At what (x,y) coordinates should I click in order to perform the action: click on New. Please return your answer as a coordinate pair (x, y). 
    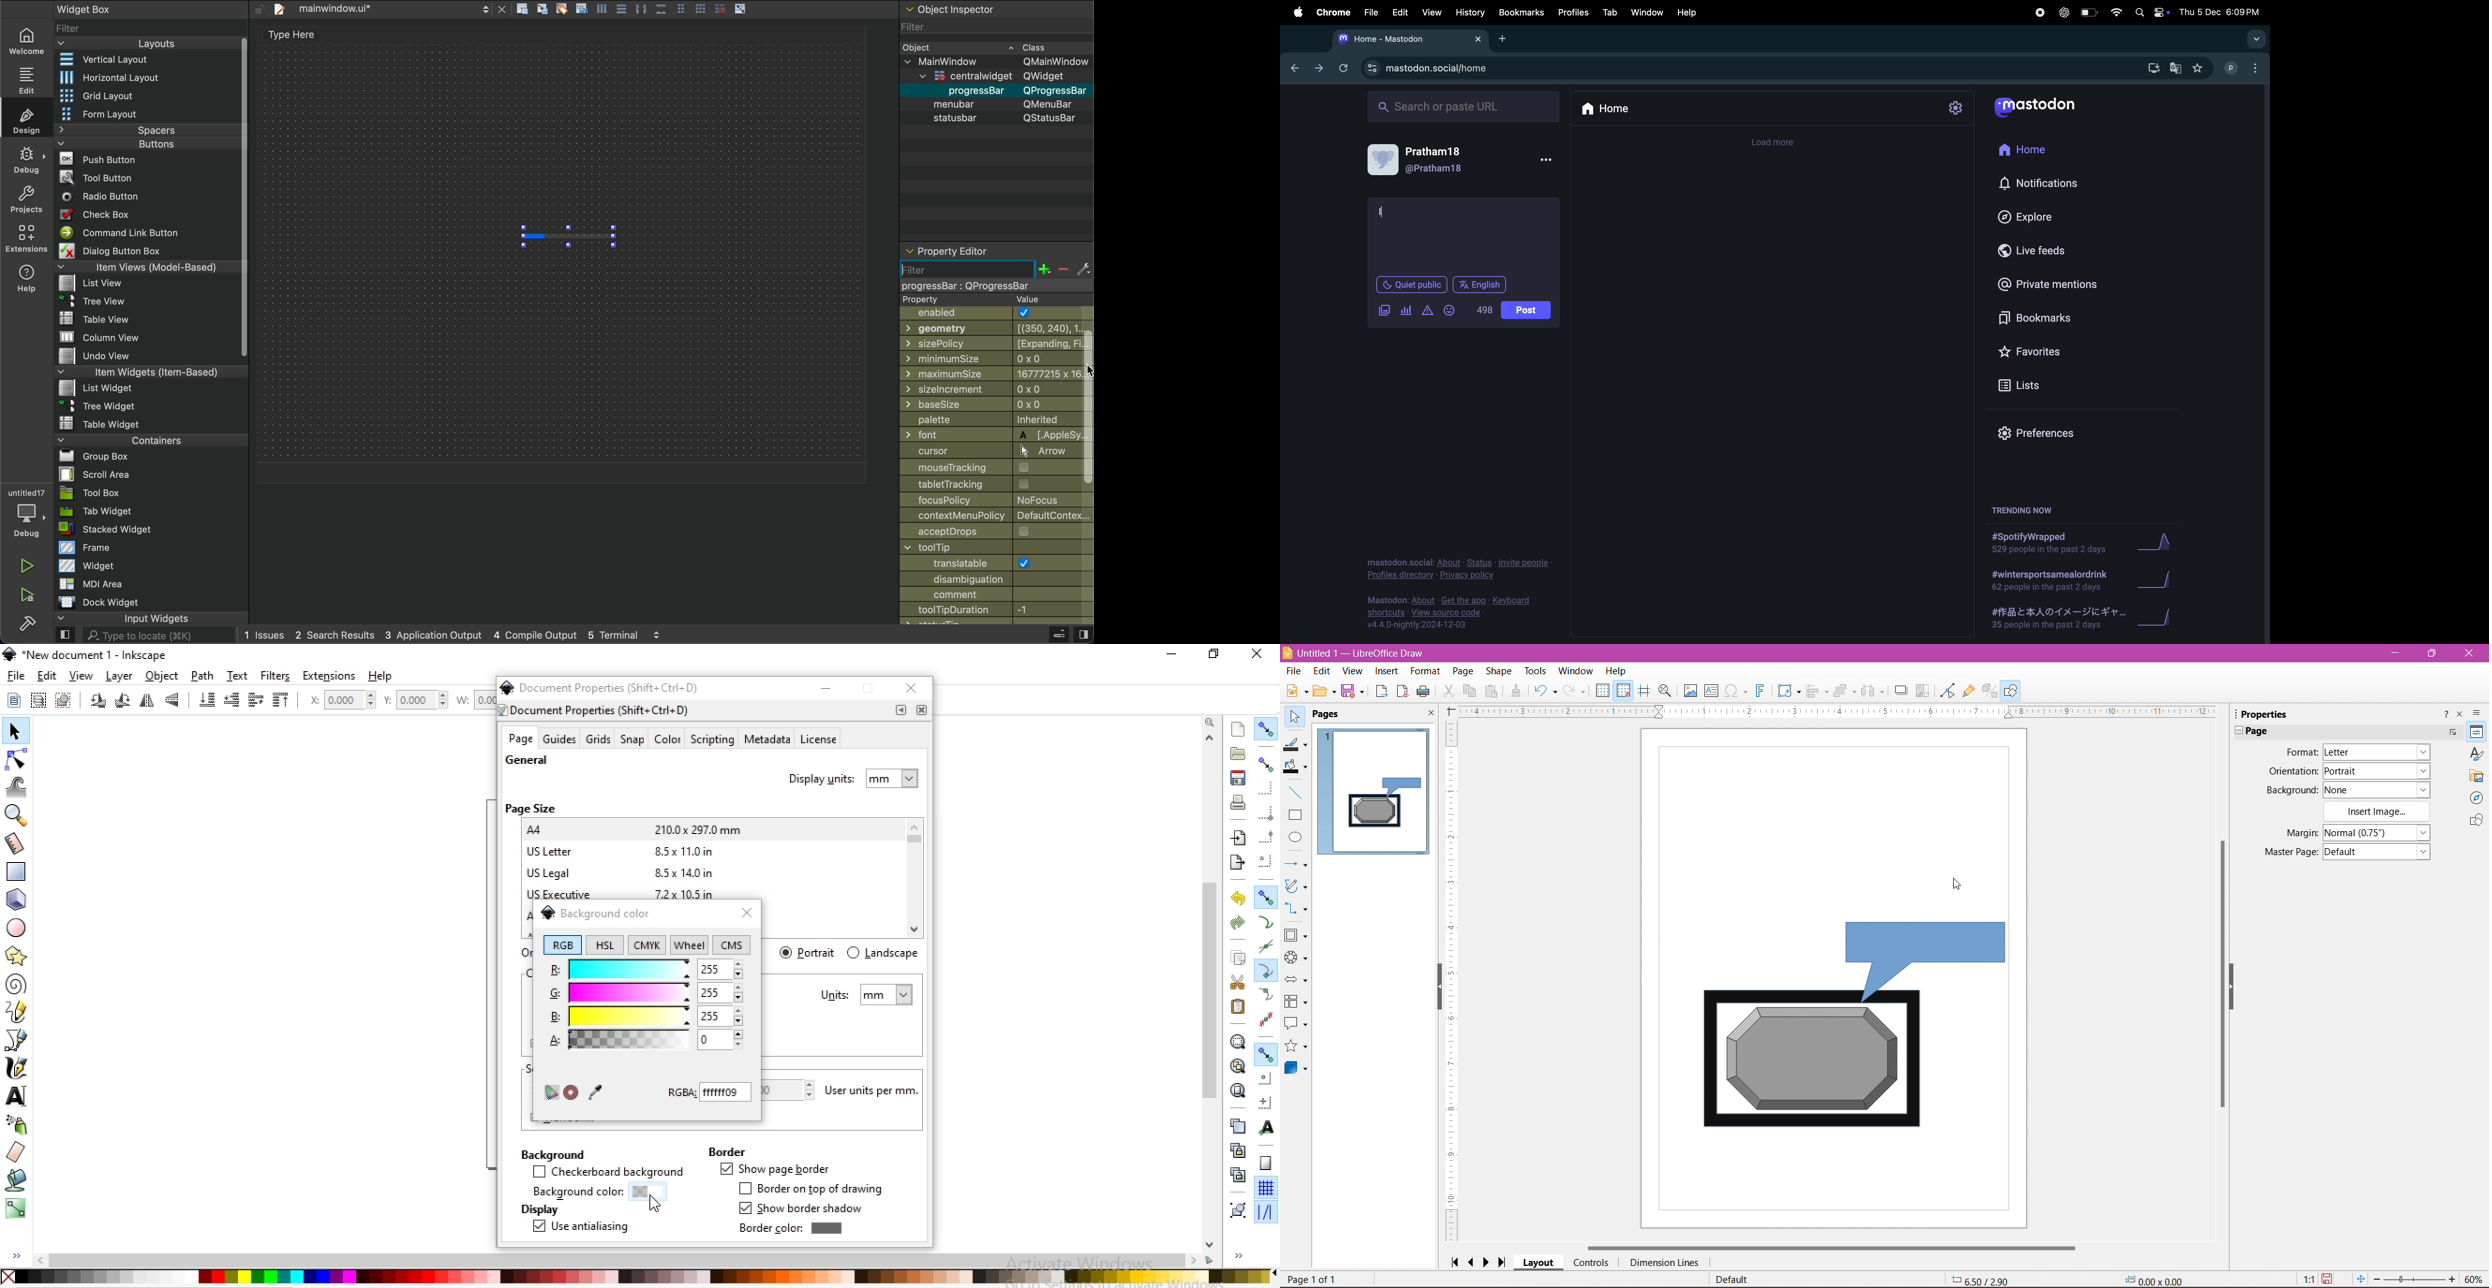
    Looking at the image, I should click on (1294, 689).